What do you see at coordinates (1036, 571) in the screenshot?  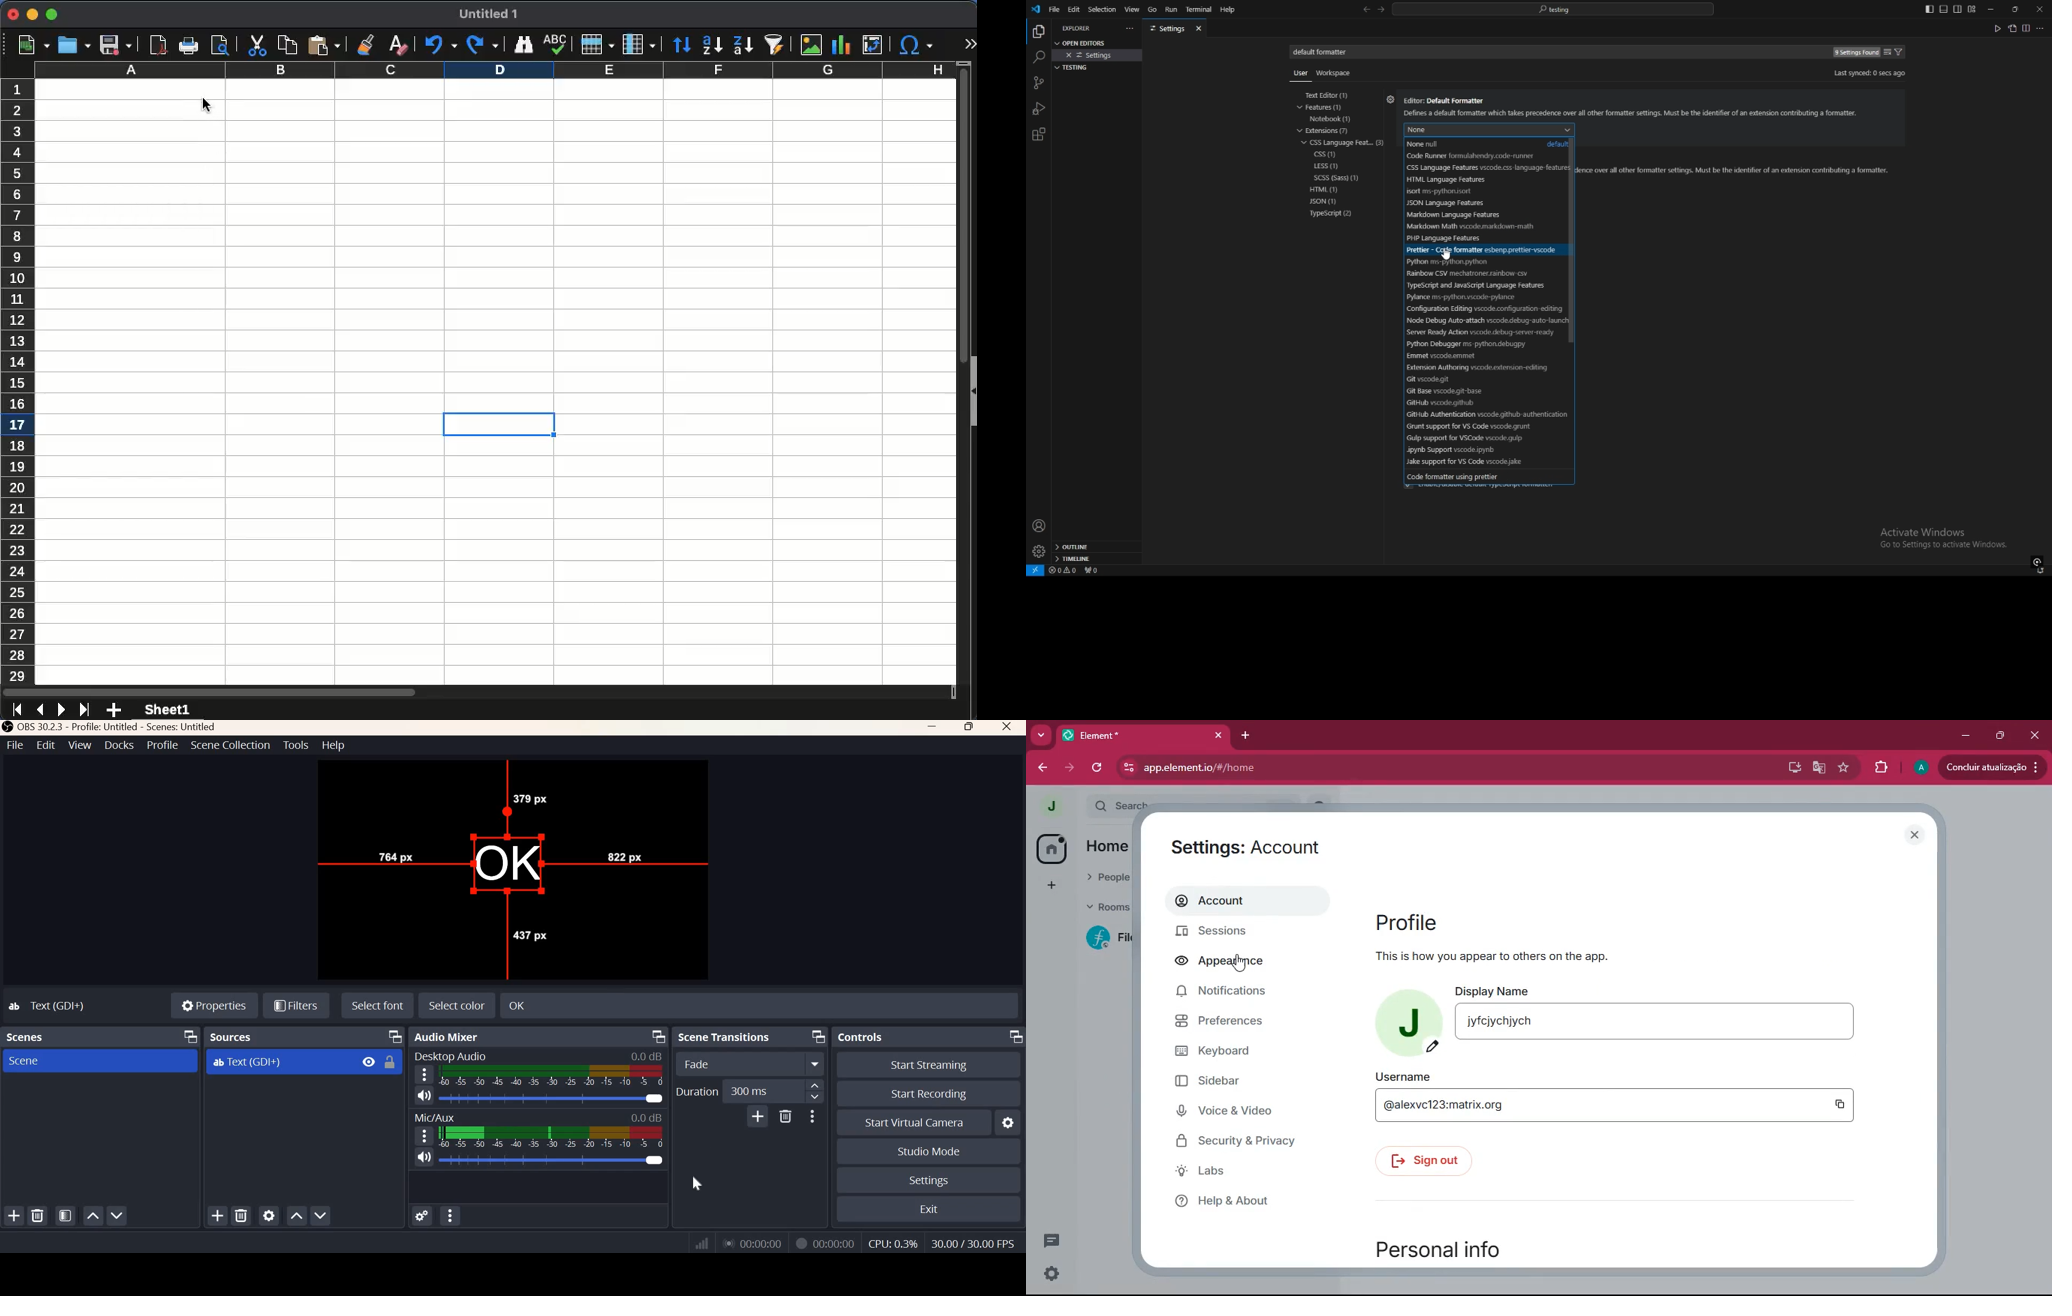 I see `open a remote window` at bounding box center [1036, 571].